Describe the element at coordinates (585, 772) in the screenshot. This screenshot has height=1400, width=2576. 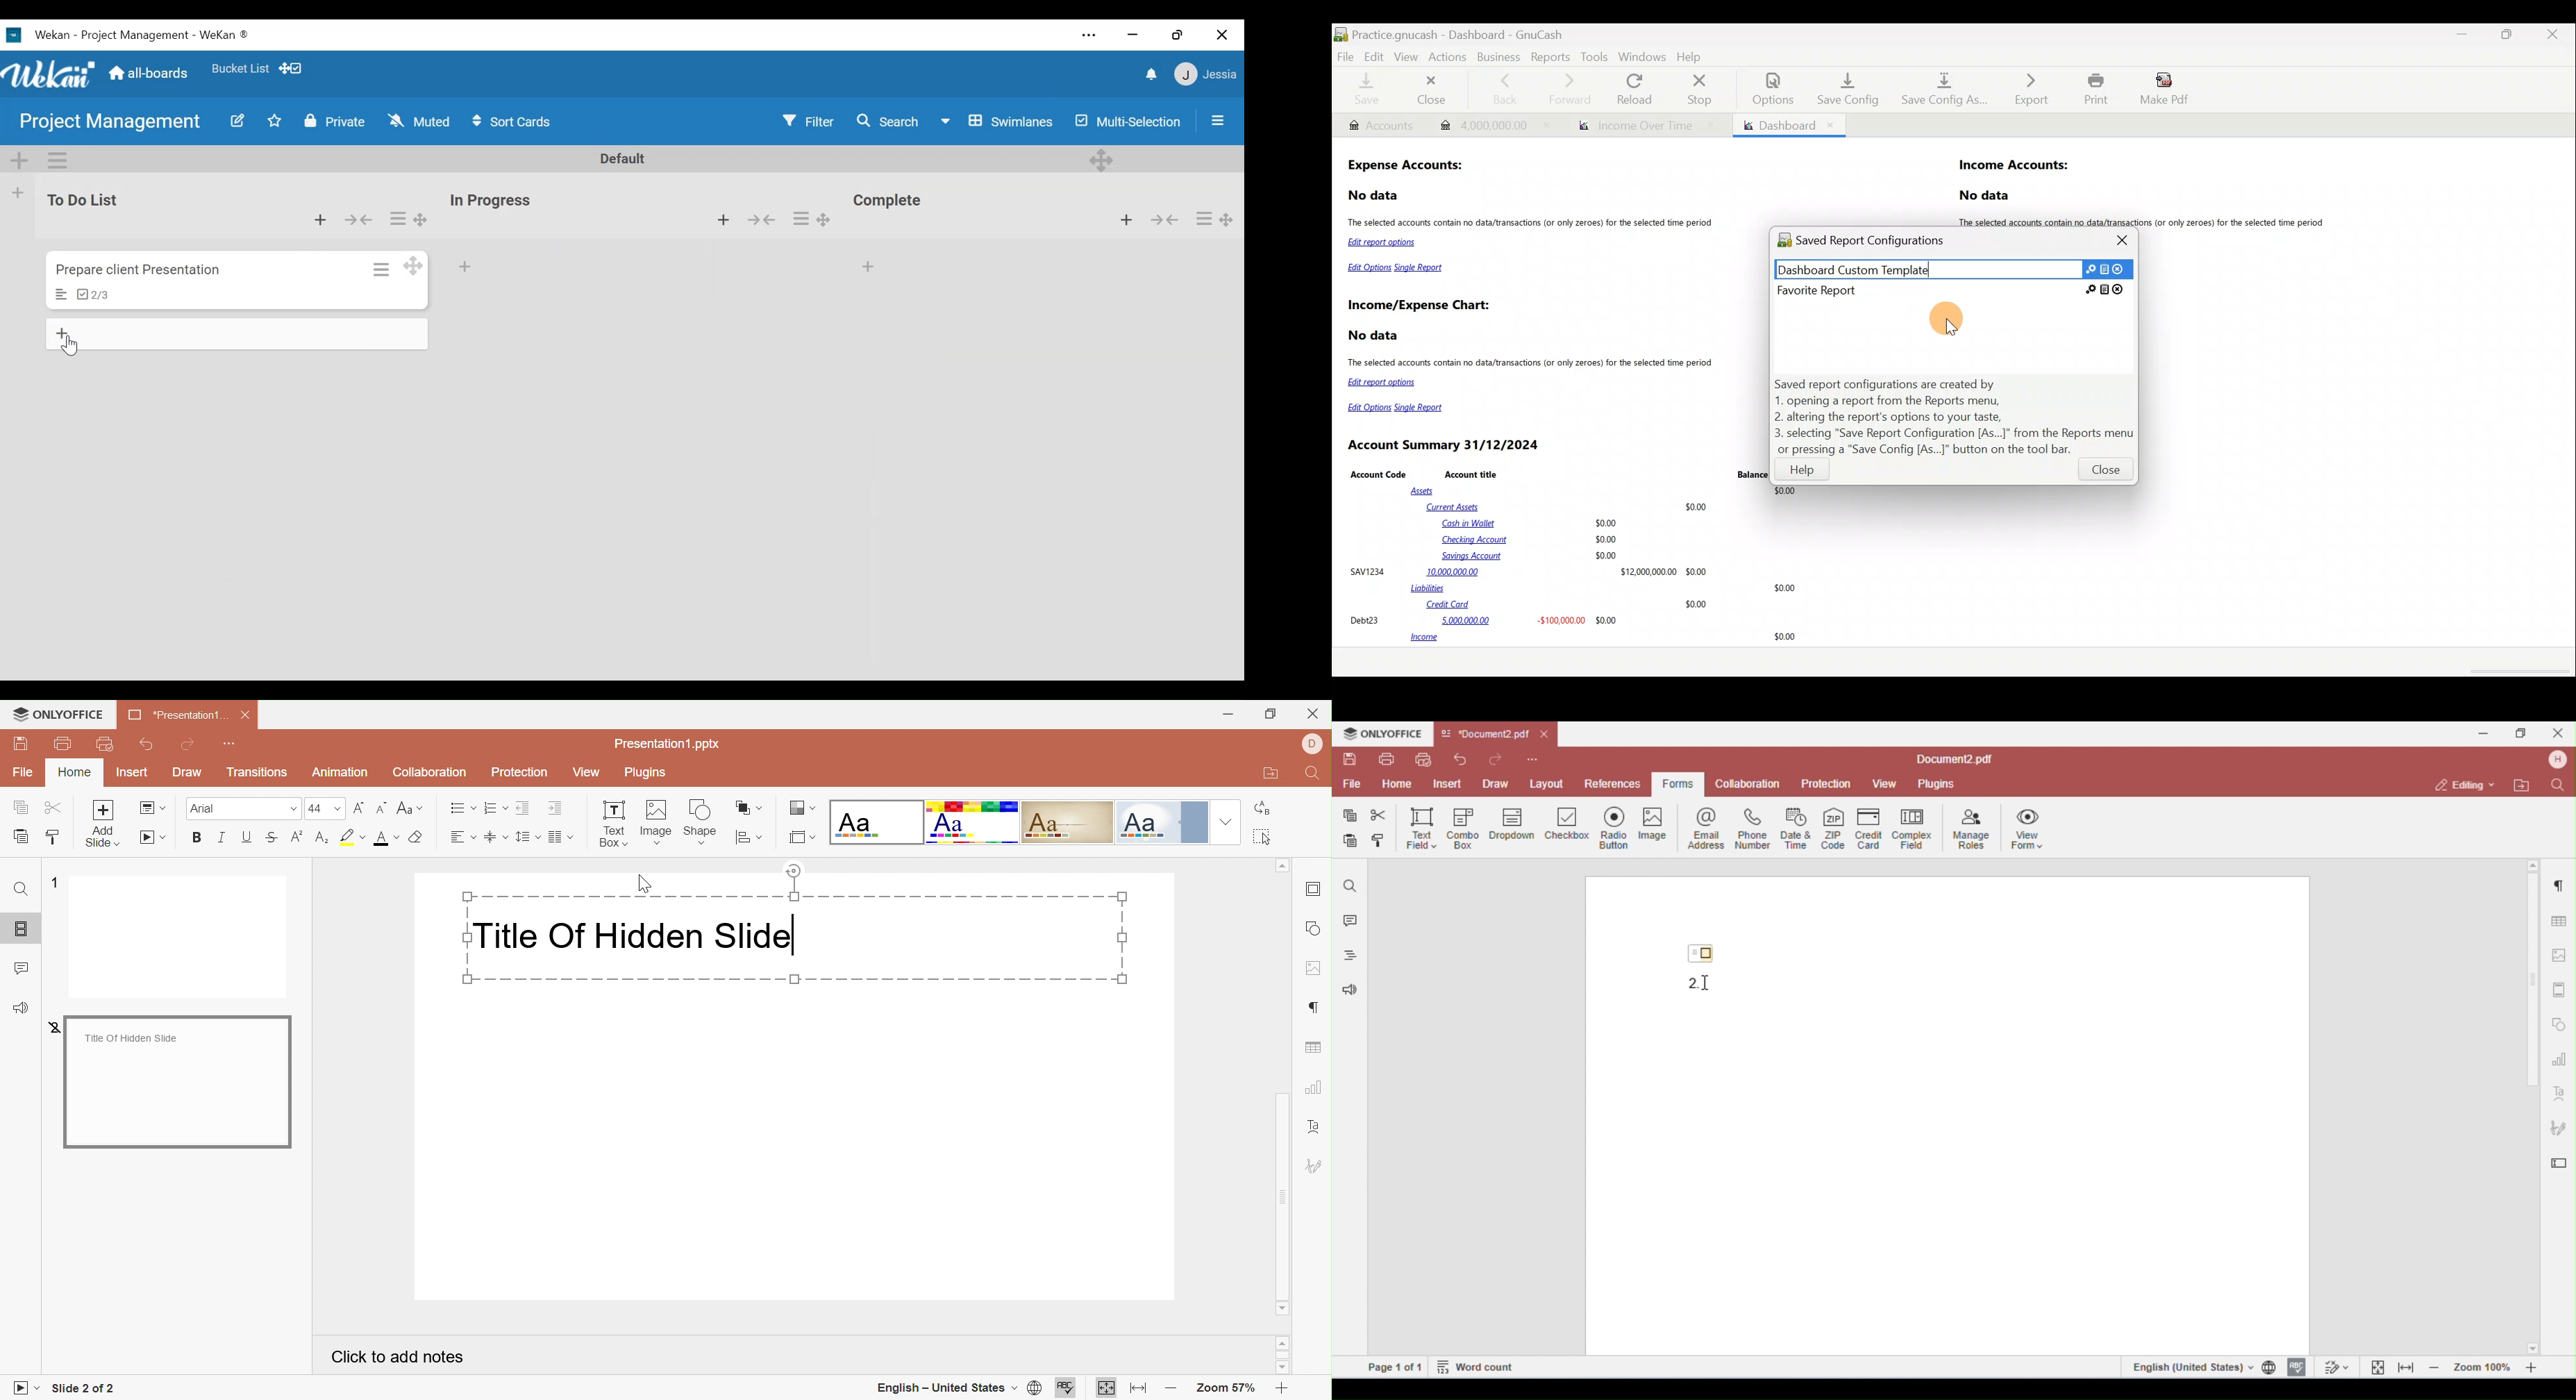
I see `View` at that location.